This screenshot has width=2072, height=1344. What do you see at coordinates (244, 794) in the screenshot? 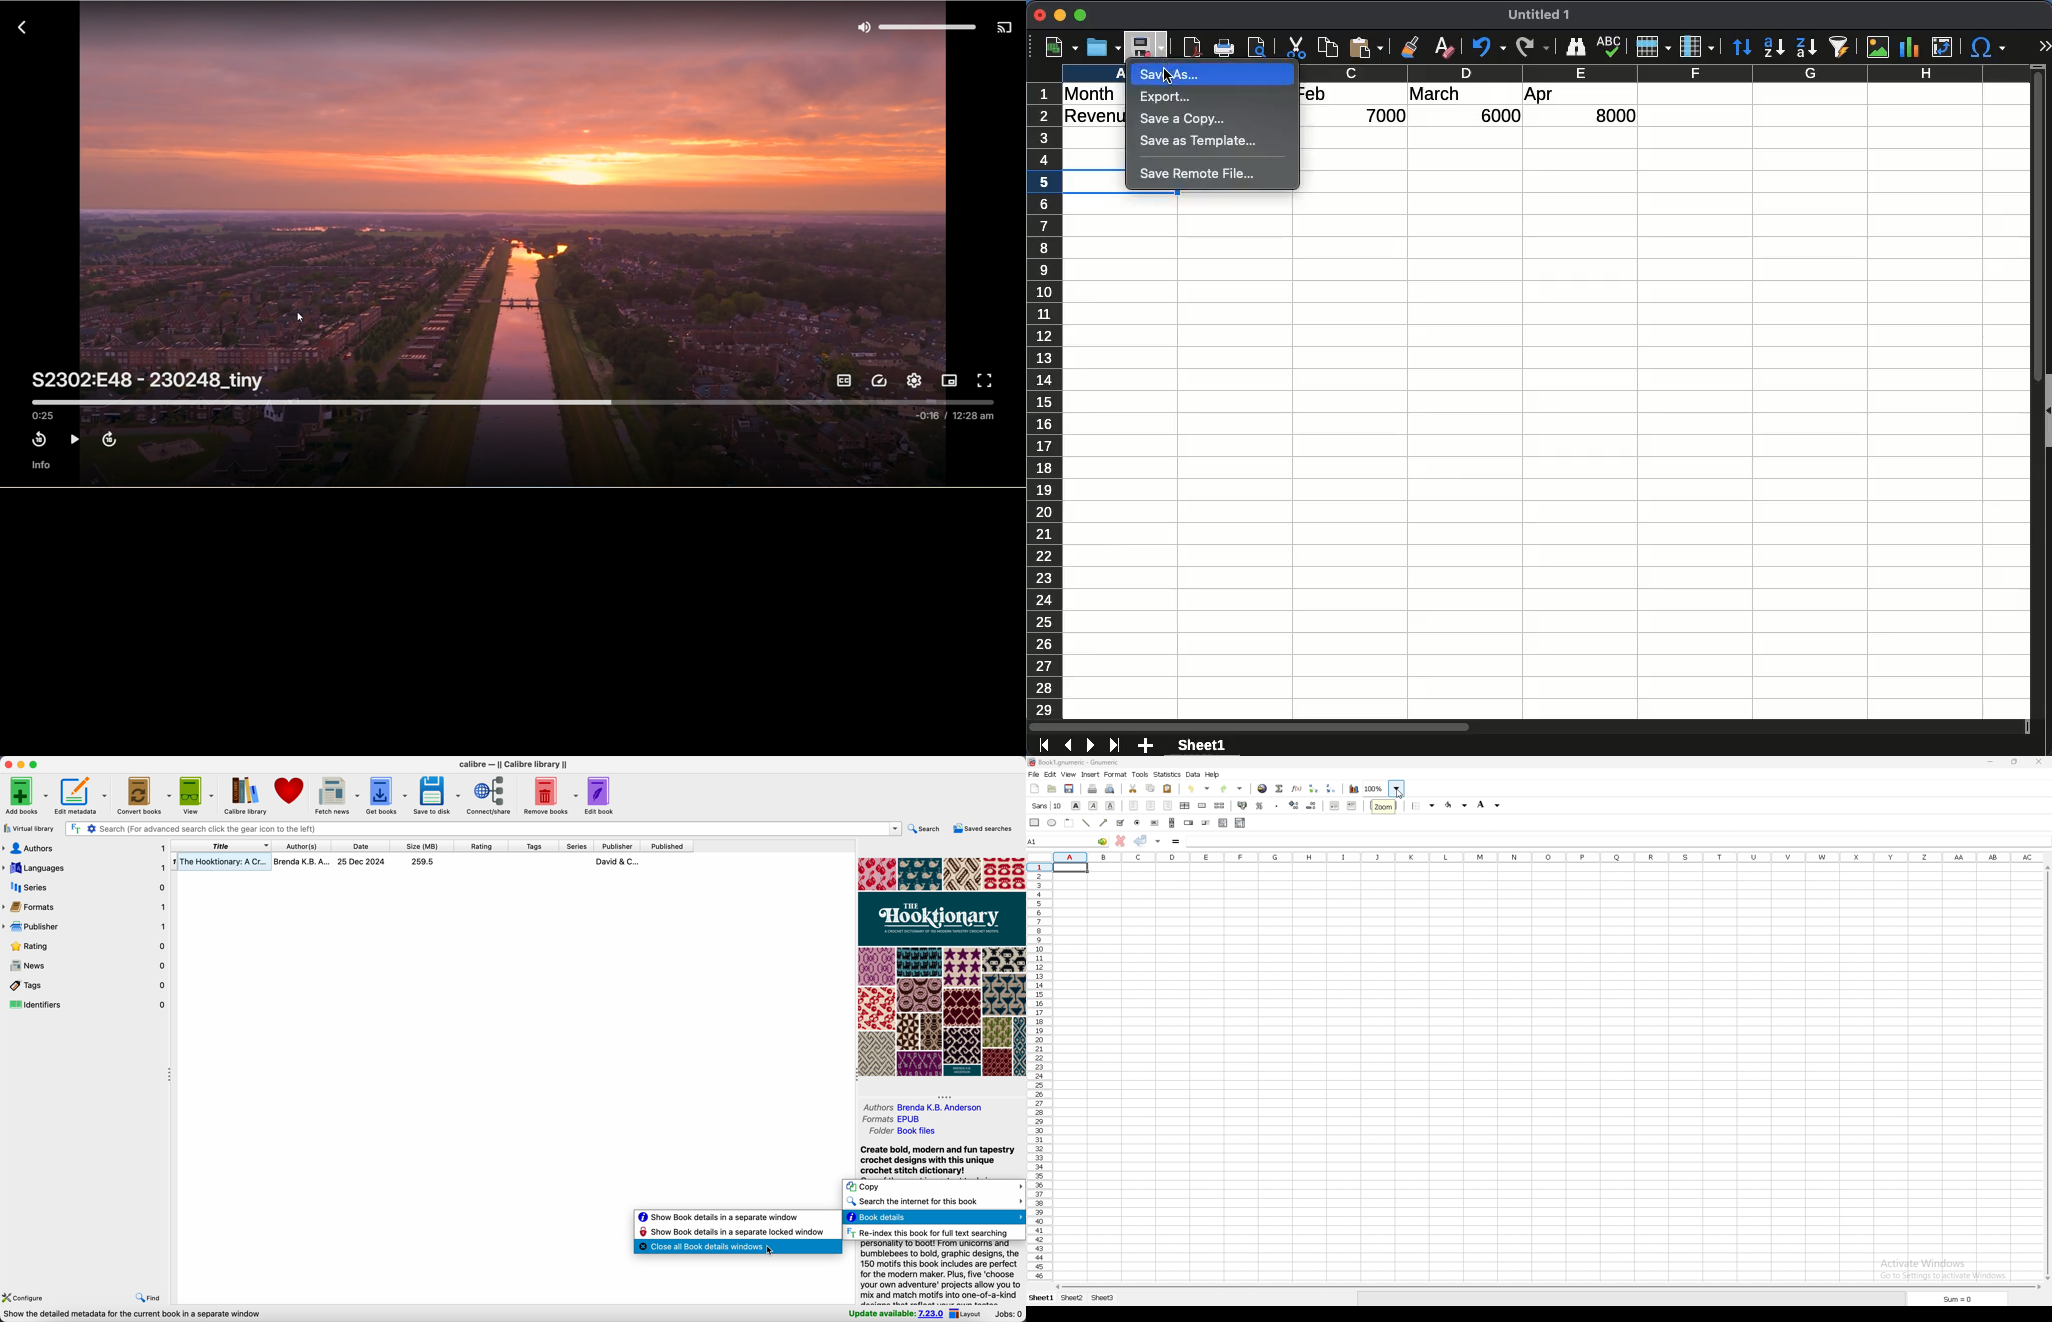
I see `Calibre library` at bounding box center [244, 794].